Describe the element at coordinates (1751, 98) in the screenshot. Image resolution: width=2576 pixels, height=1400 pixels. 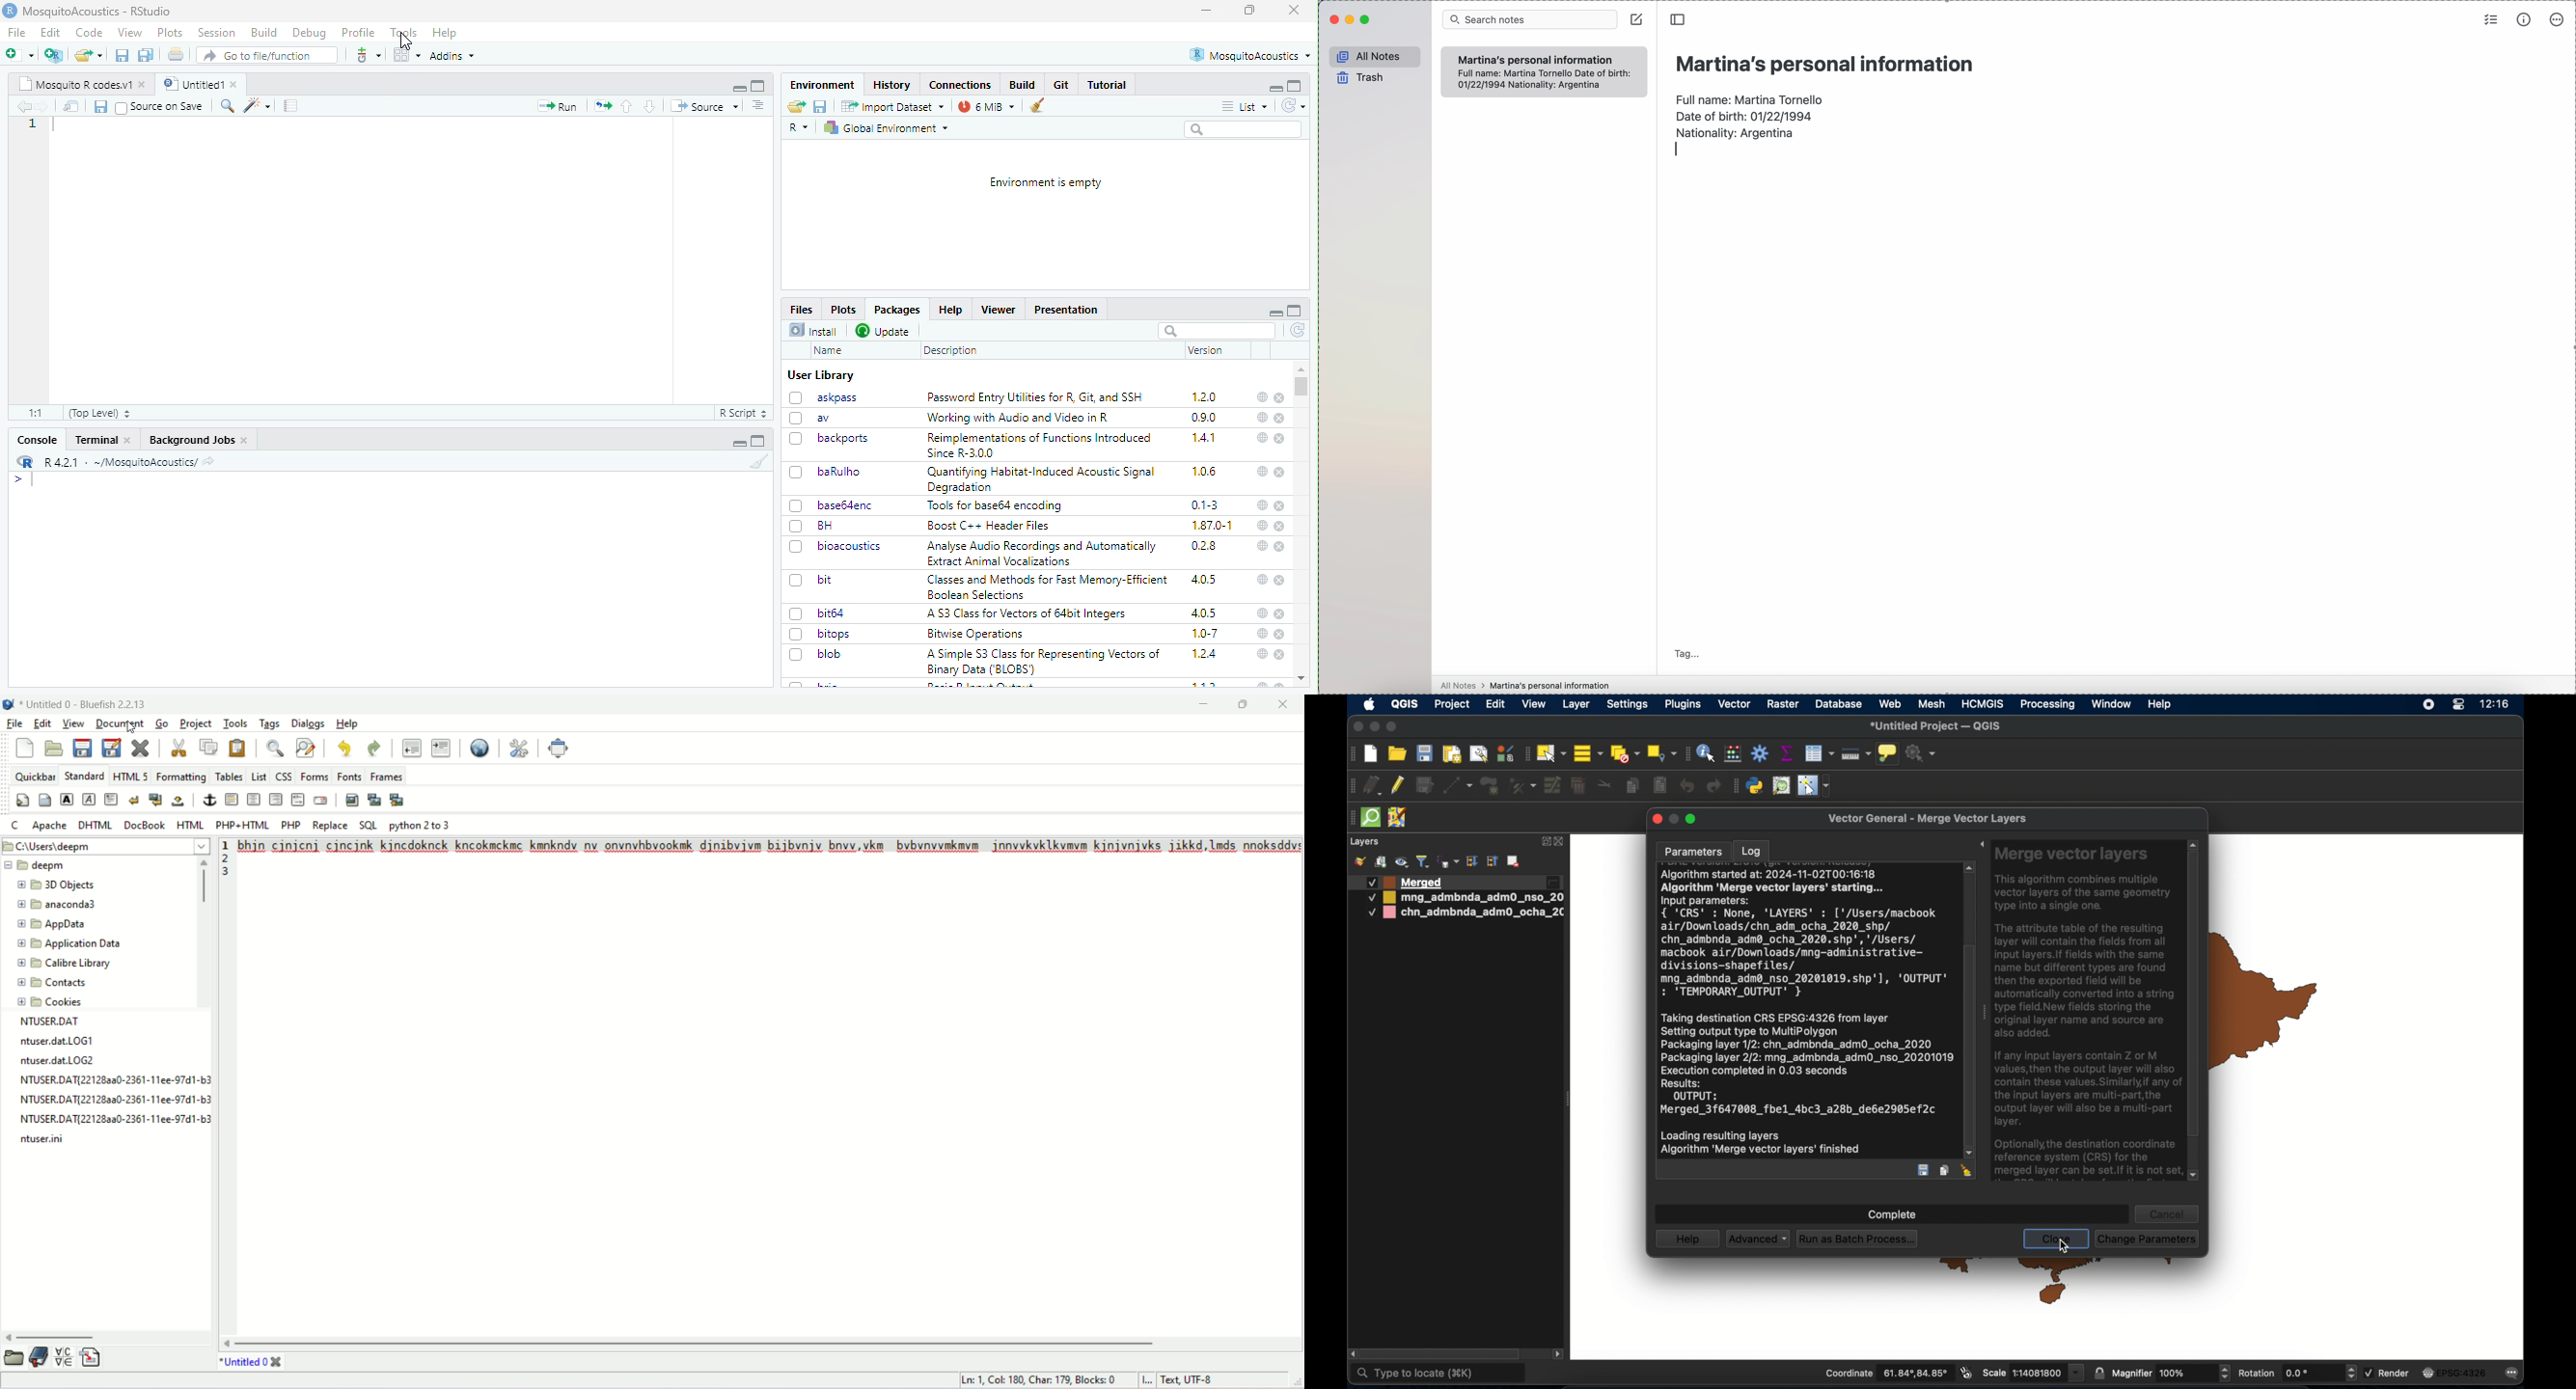
I see `full name: Martina Tornello` at that location.